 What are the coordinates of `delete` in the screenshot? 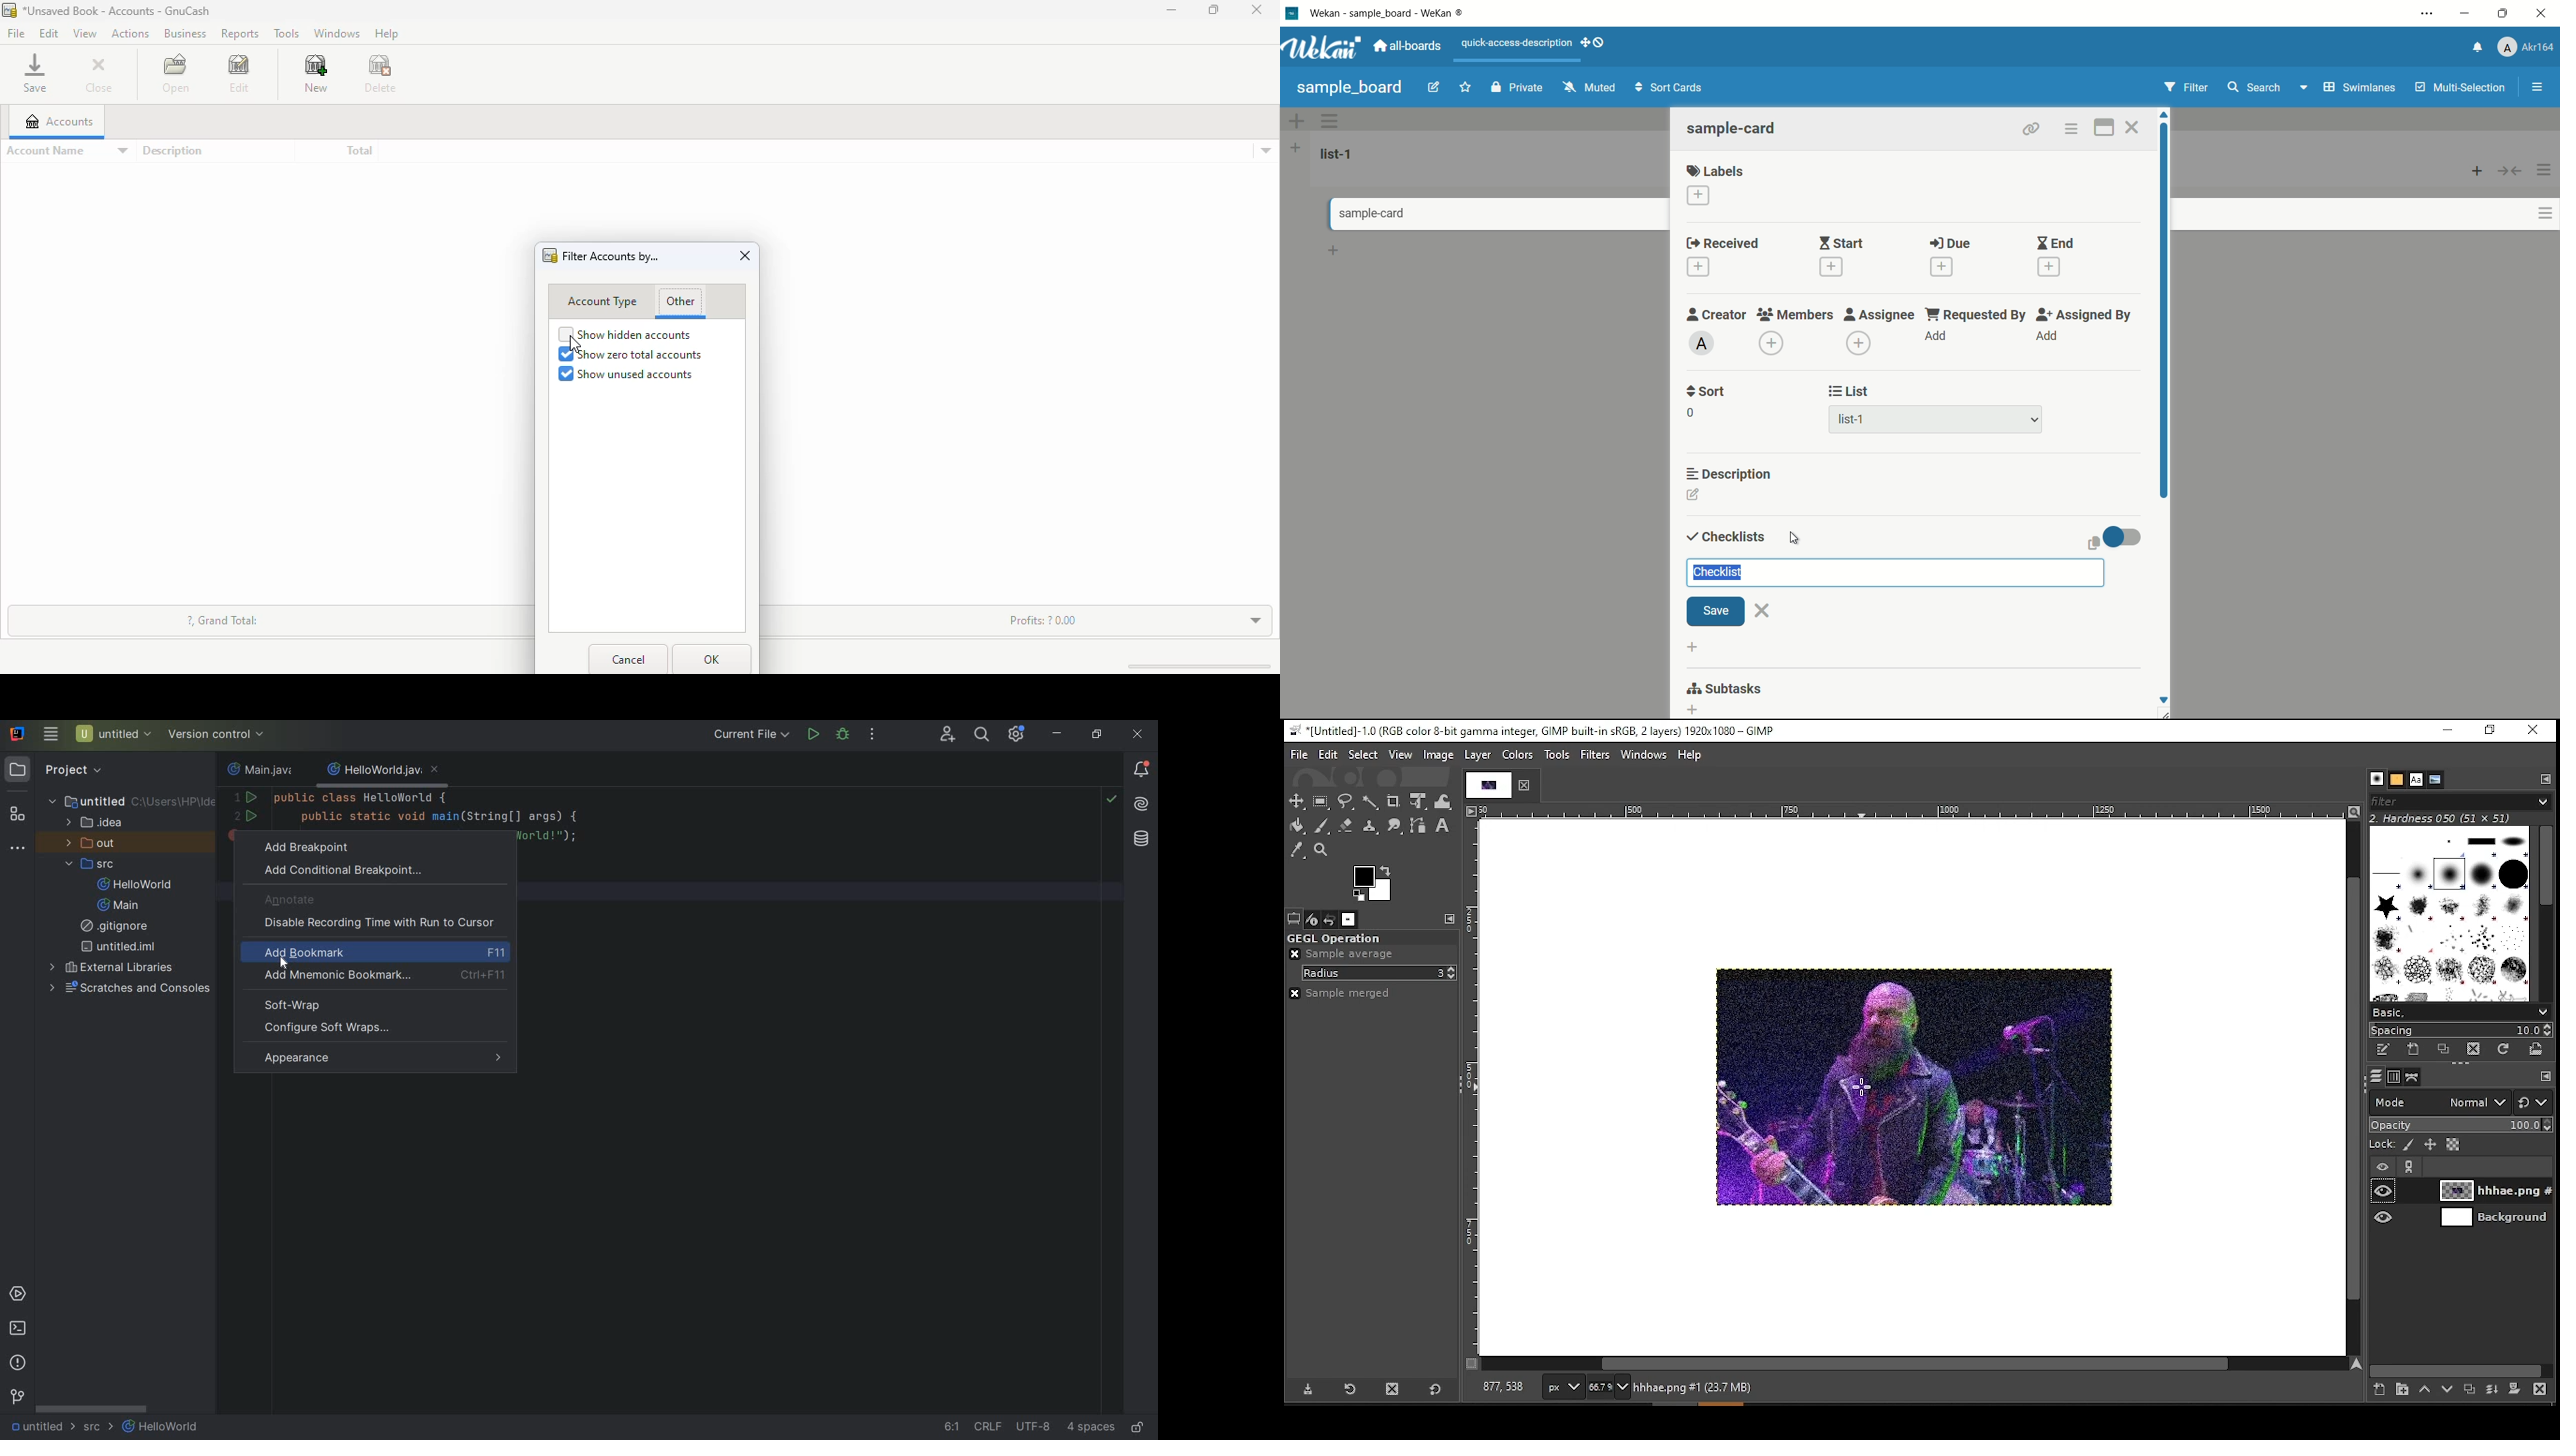 It's located at (380, 74).